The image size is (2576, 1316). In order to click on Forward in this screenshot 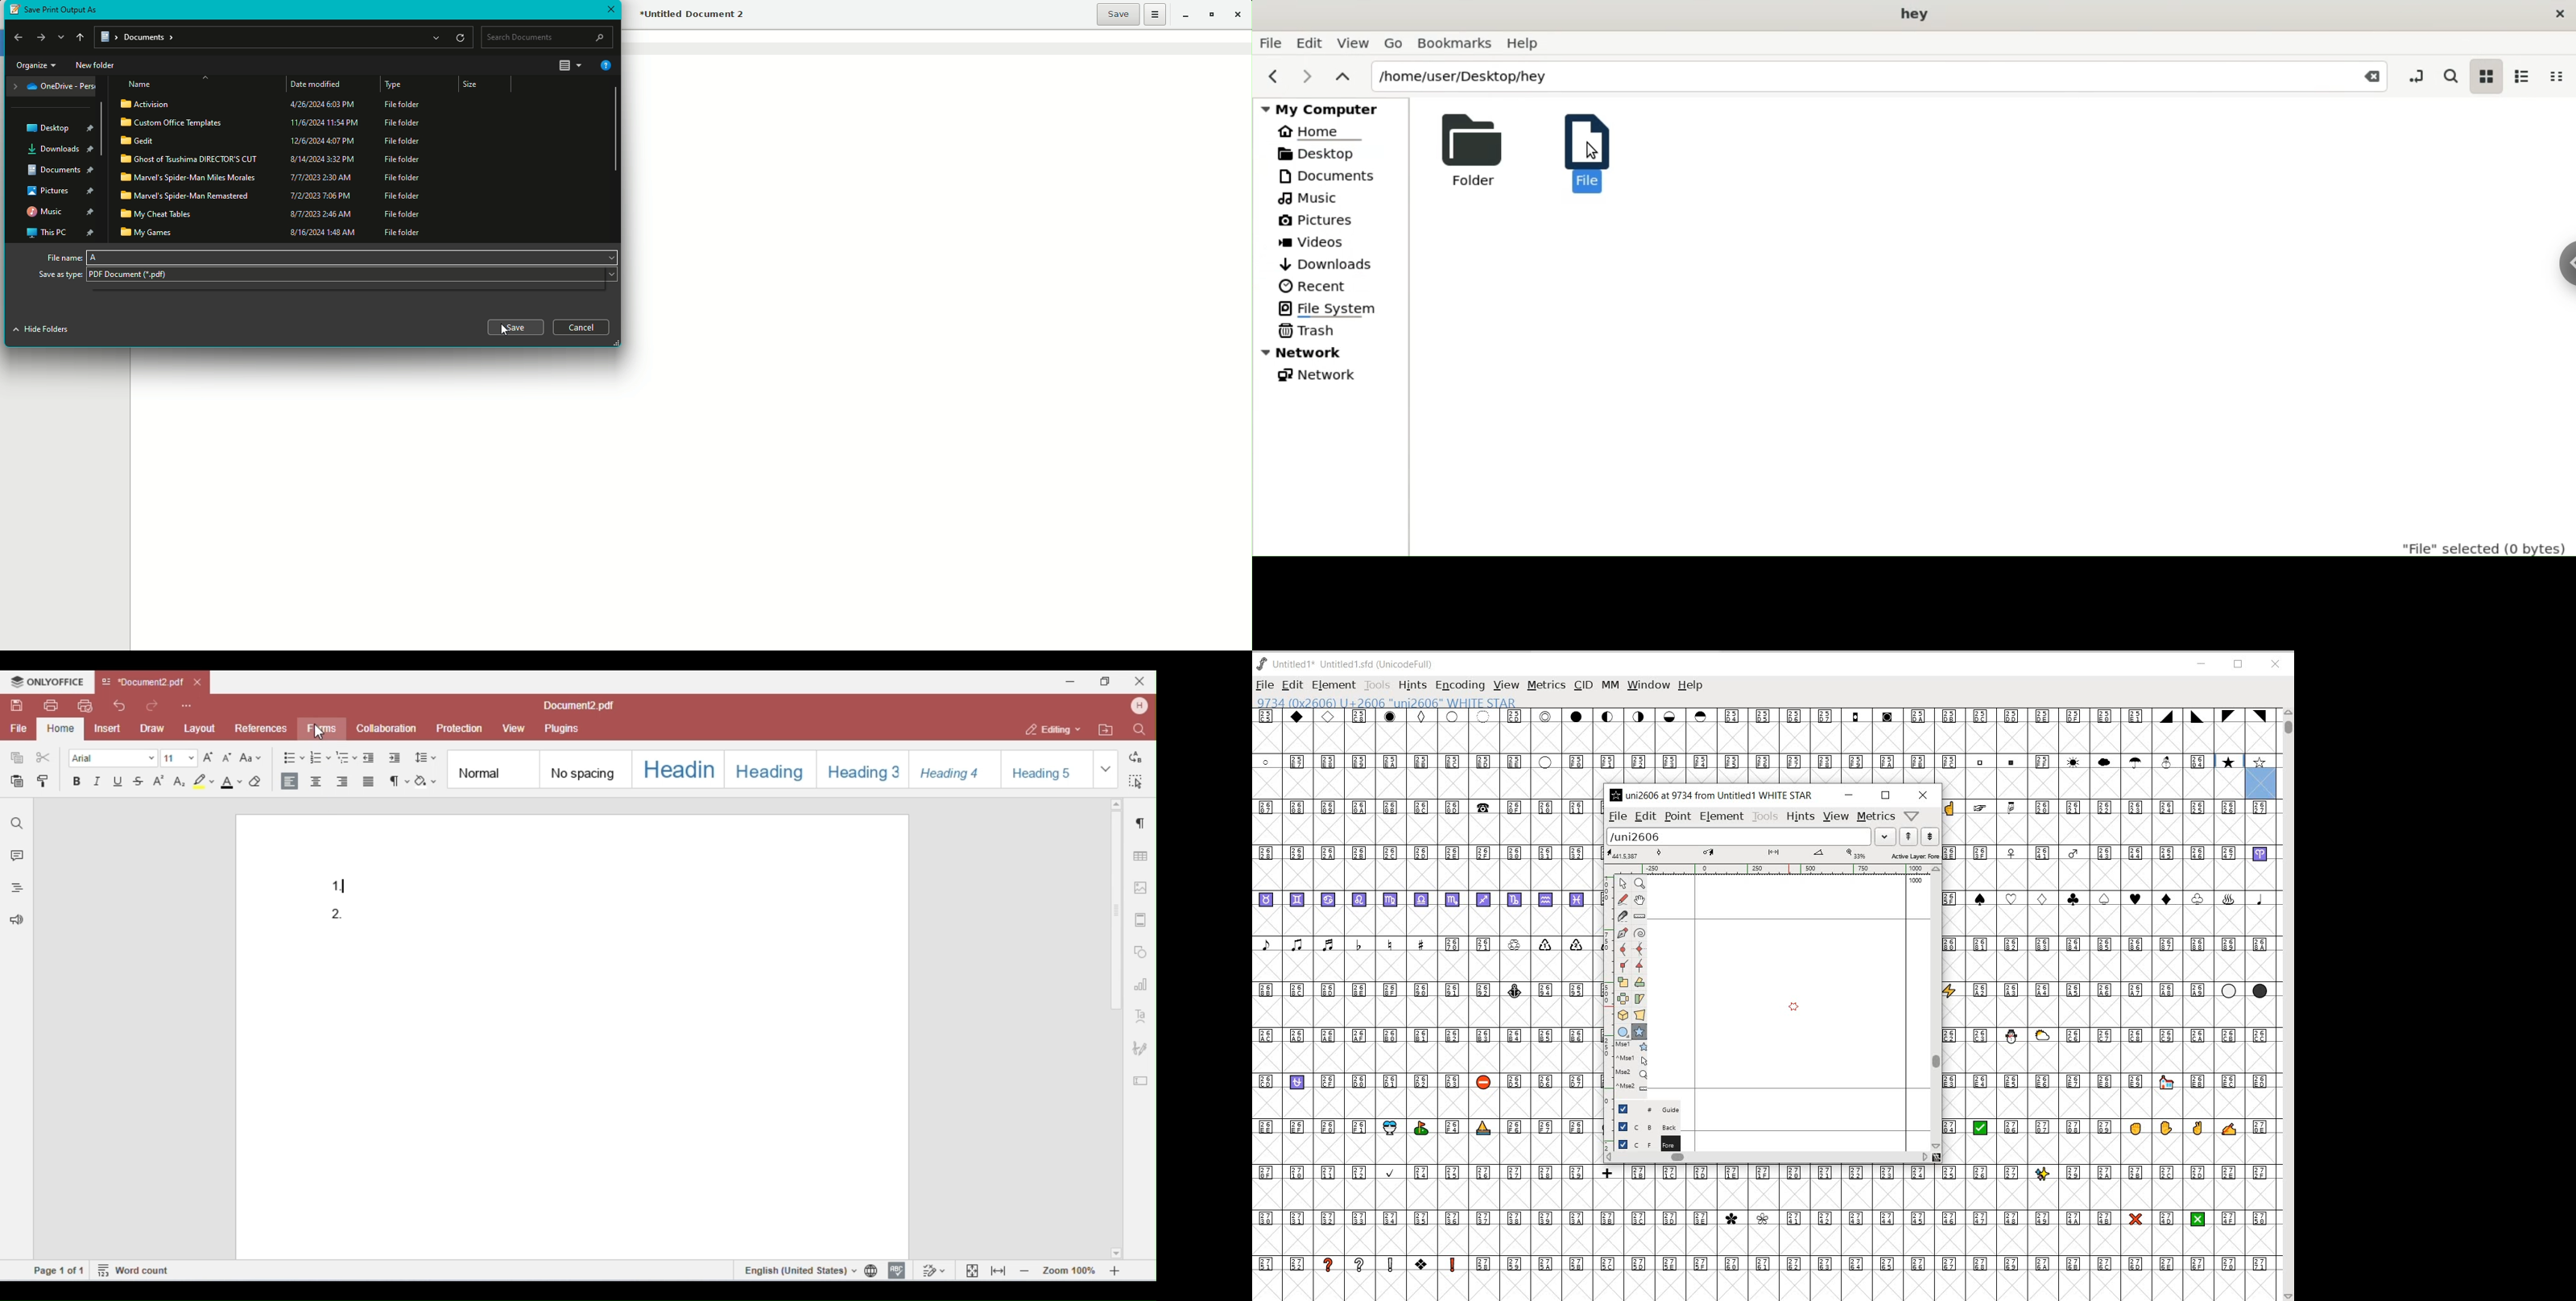, I will do `click(41, 37)`.